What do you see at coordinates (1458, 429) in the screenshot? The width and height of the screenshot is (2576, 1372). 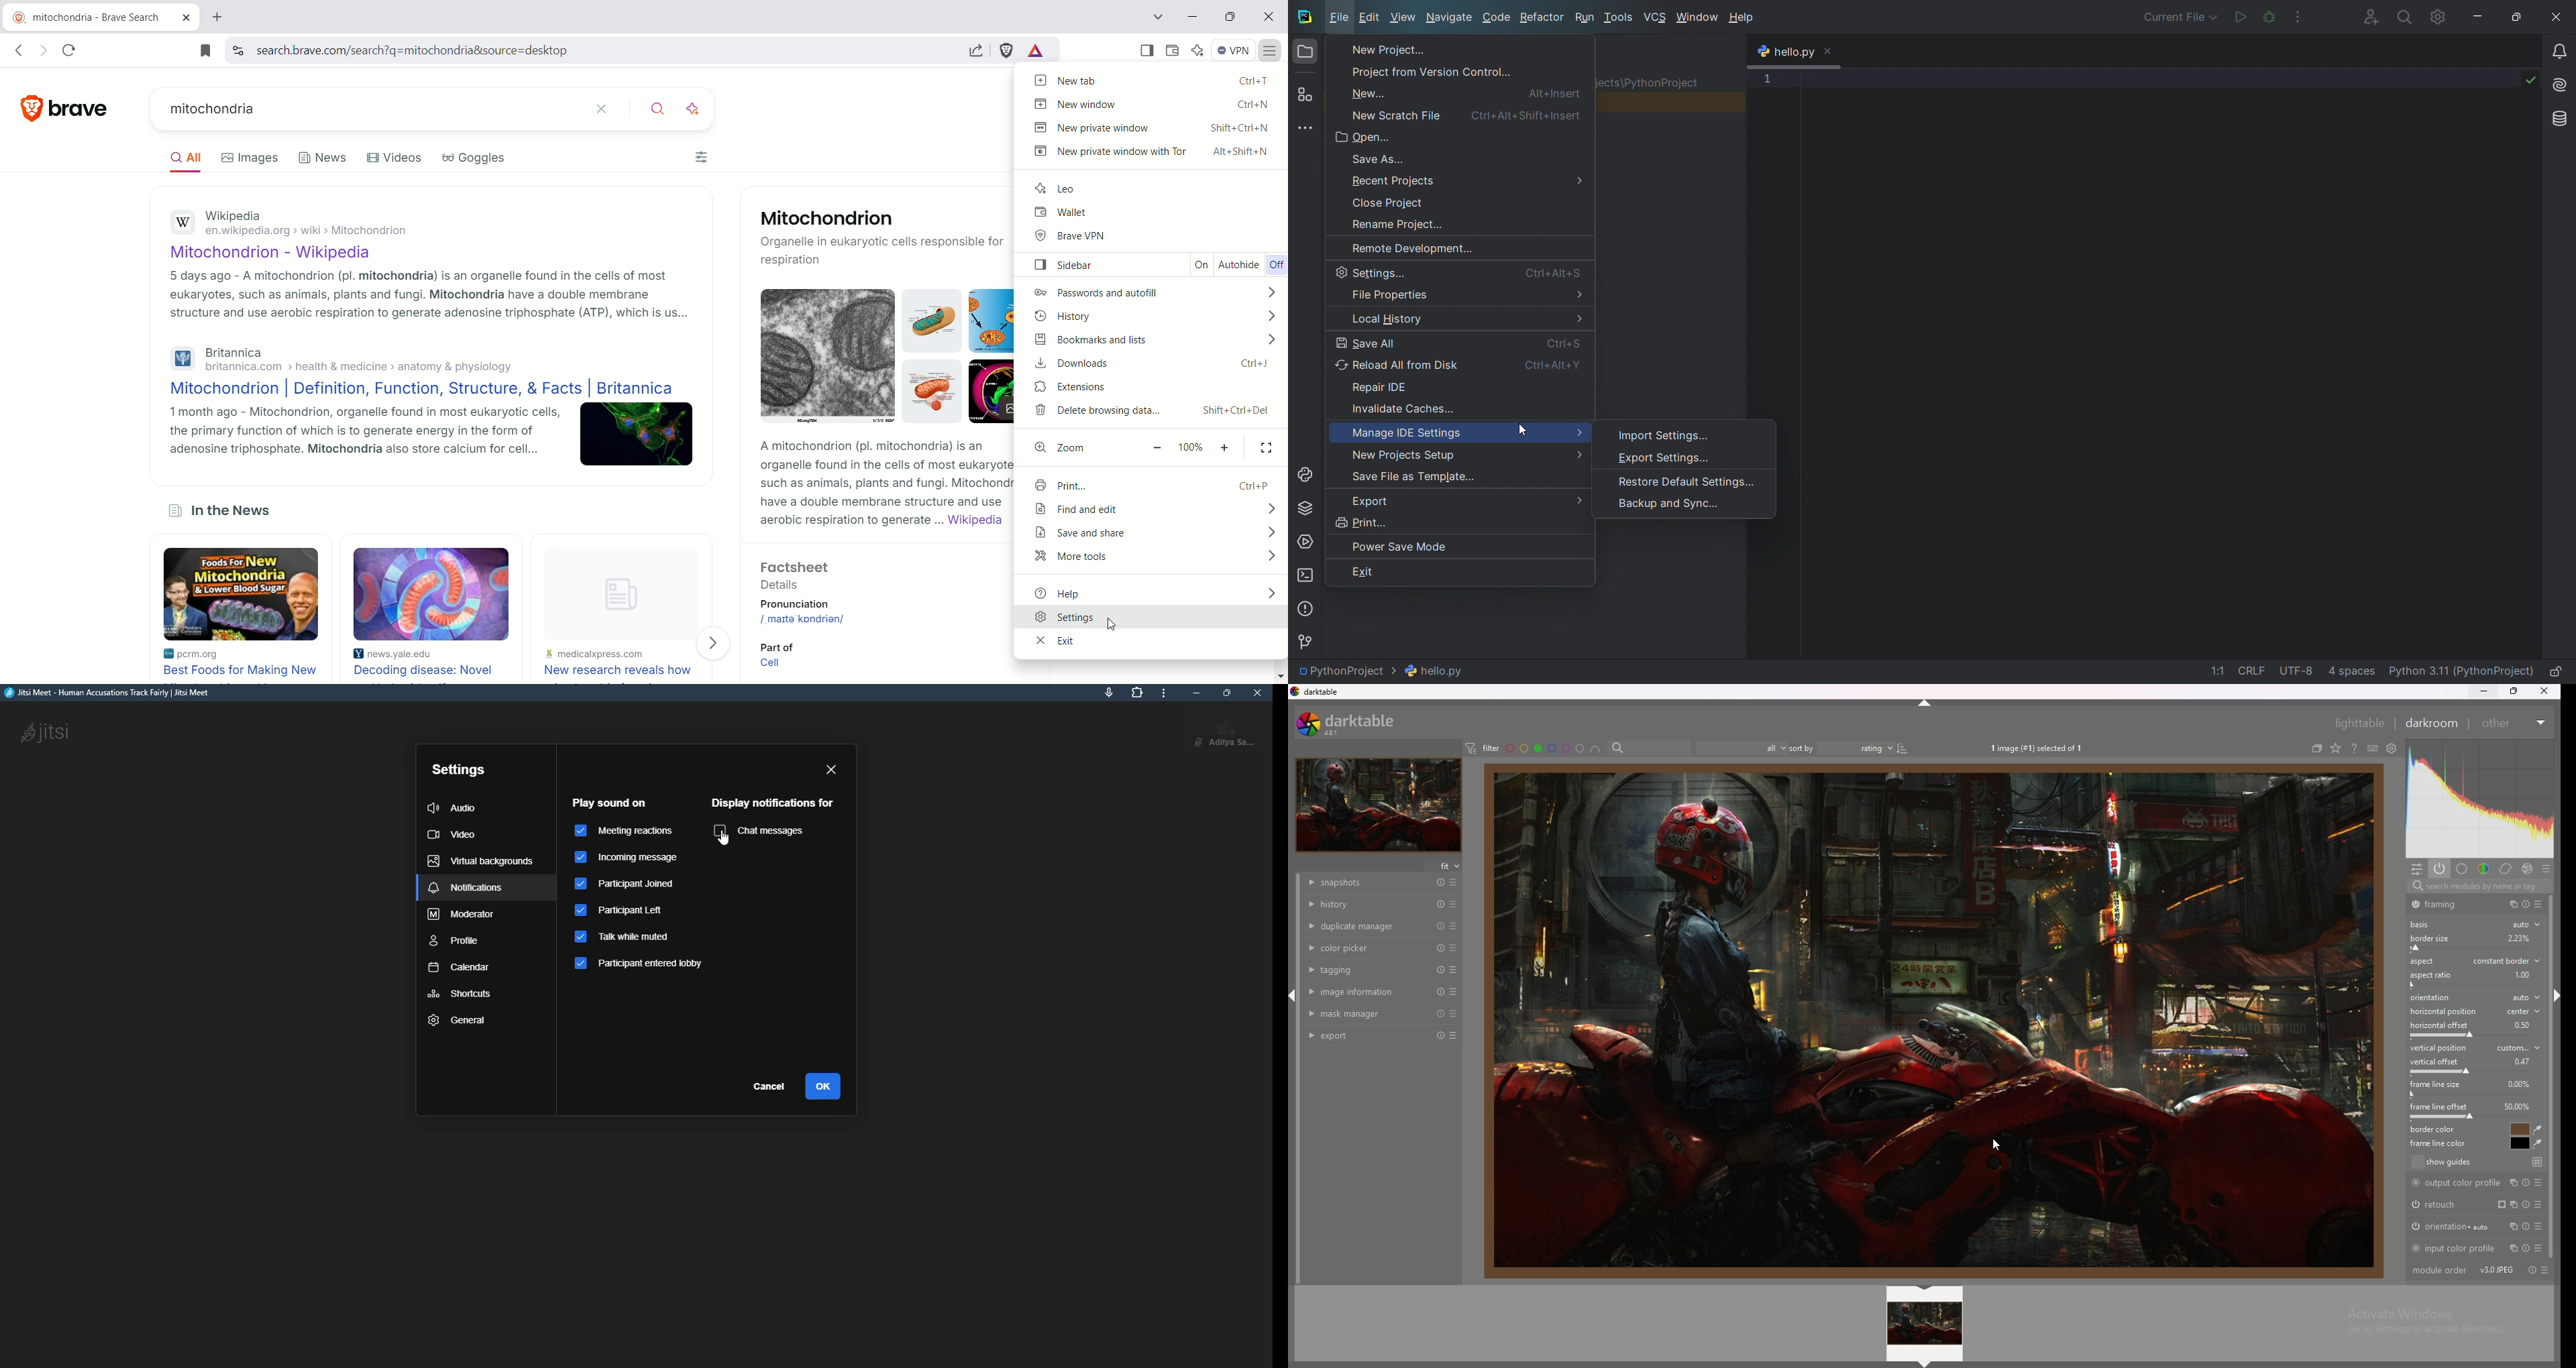 I see `manage ide settings` at bounding box center [1458, 429].